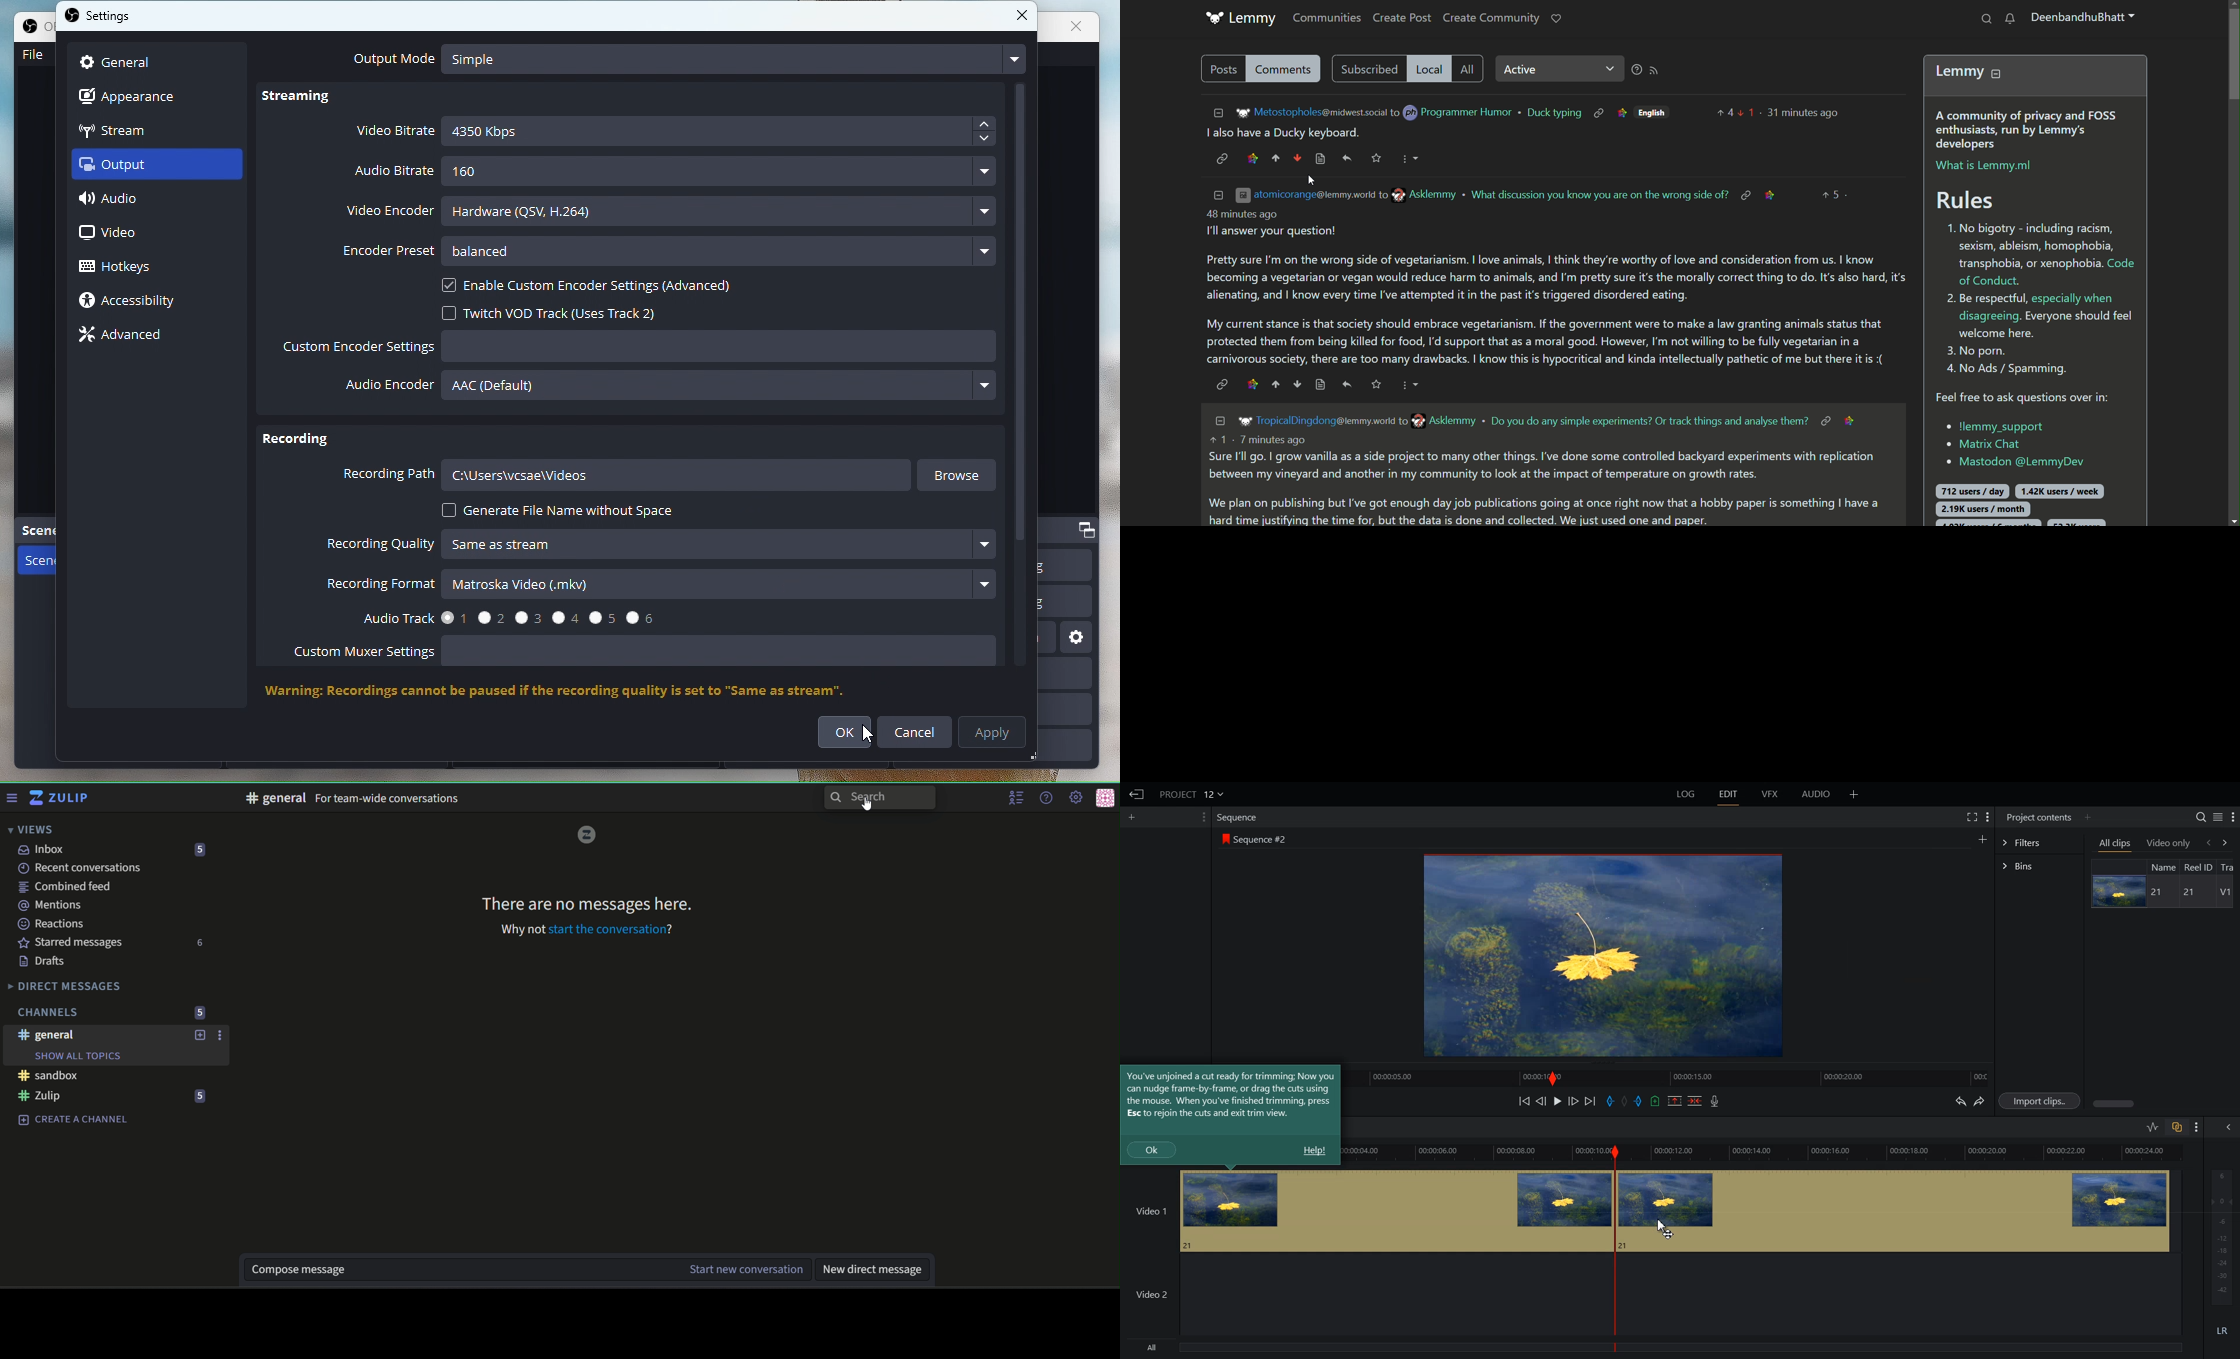 The width and height of the screenshot is (2240, 1372). I want to click on status, so click(1556, 71).